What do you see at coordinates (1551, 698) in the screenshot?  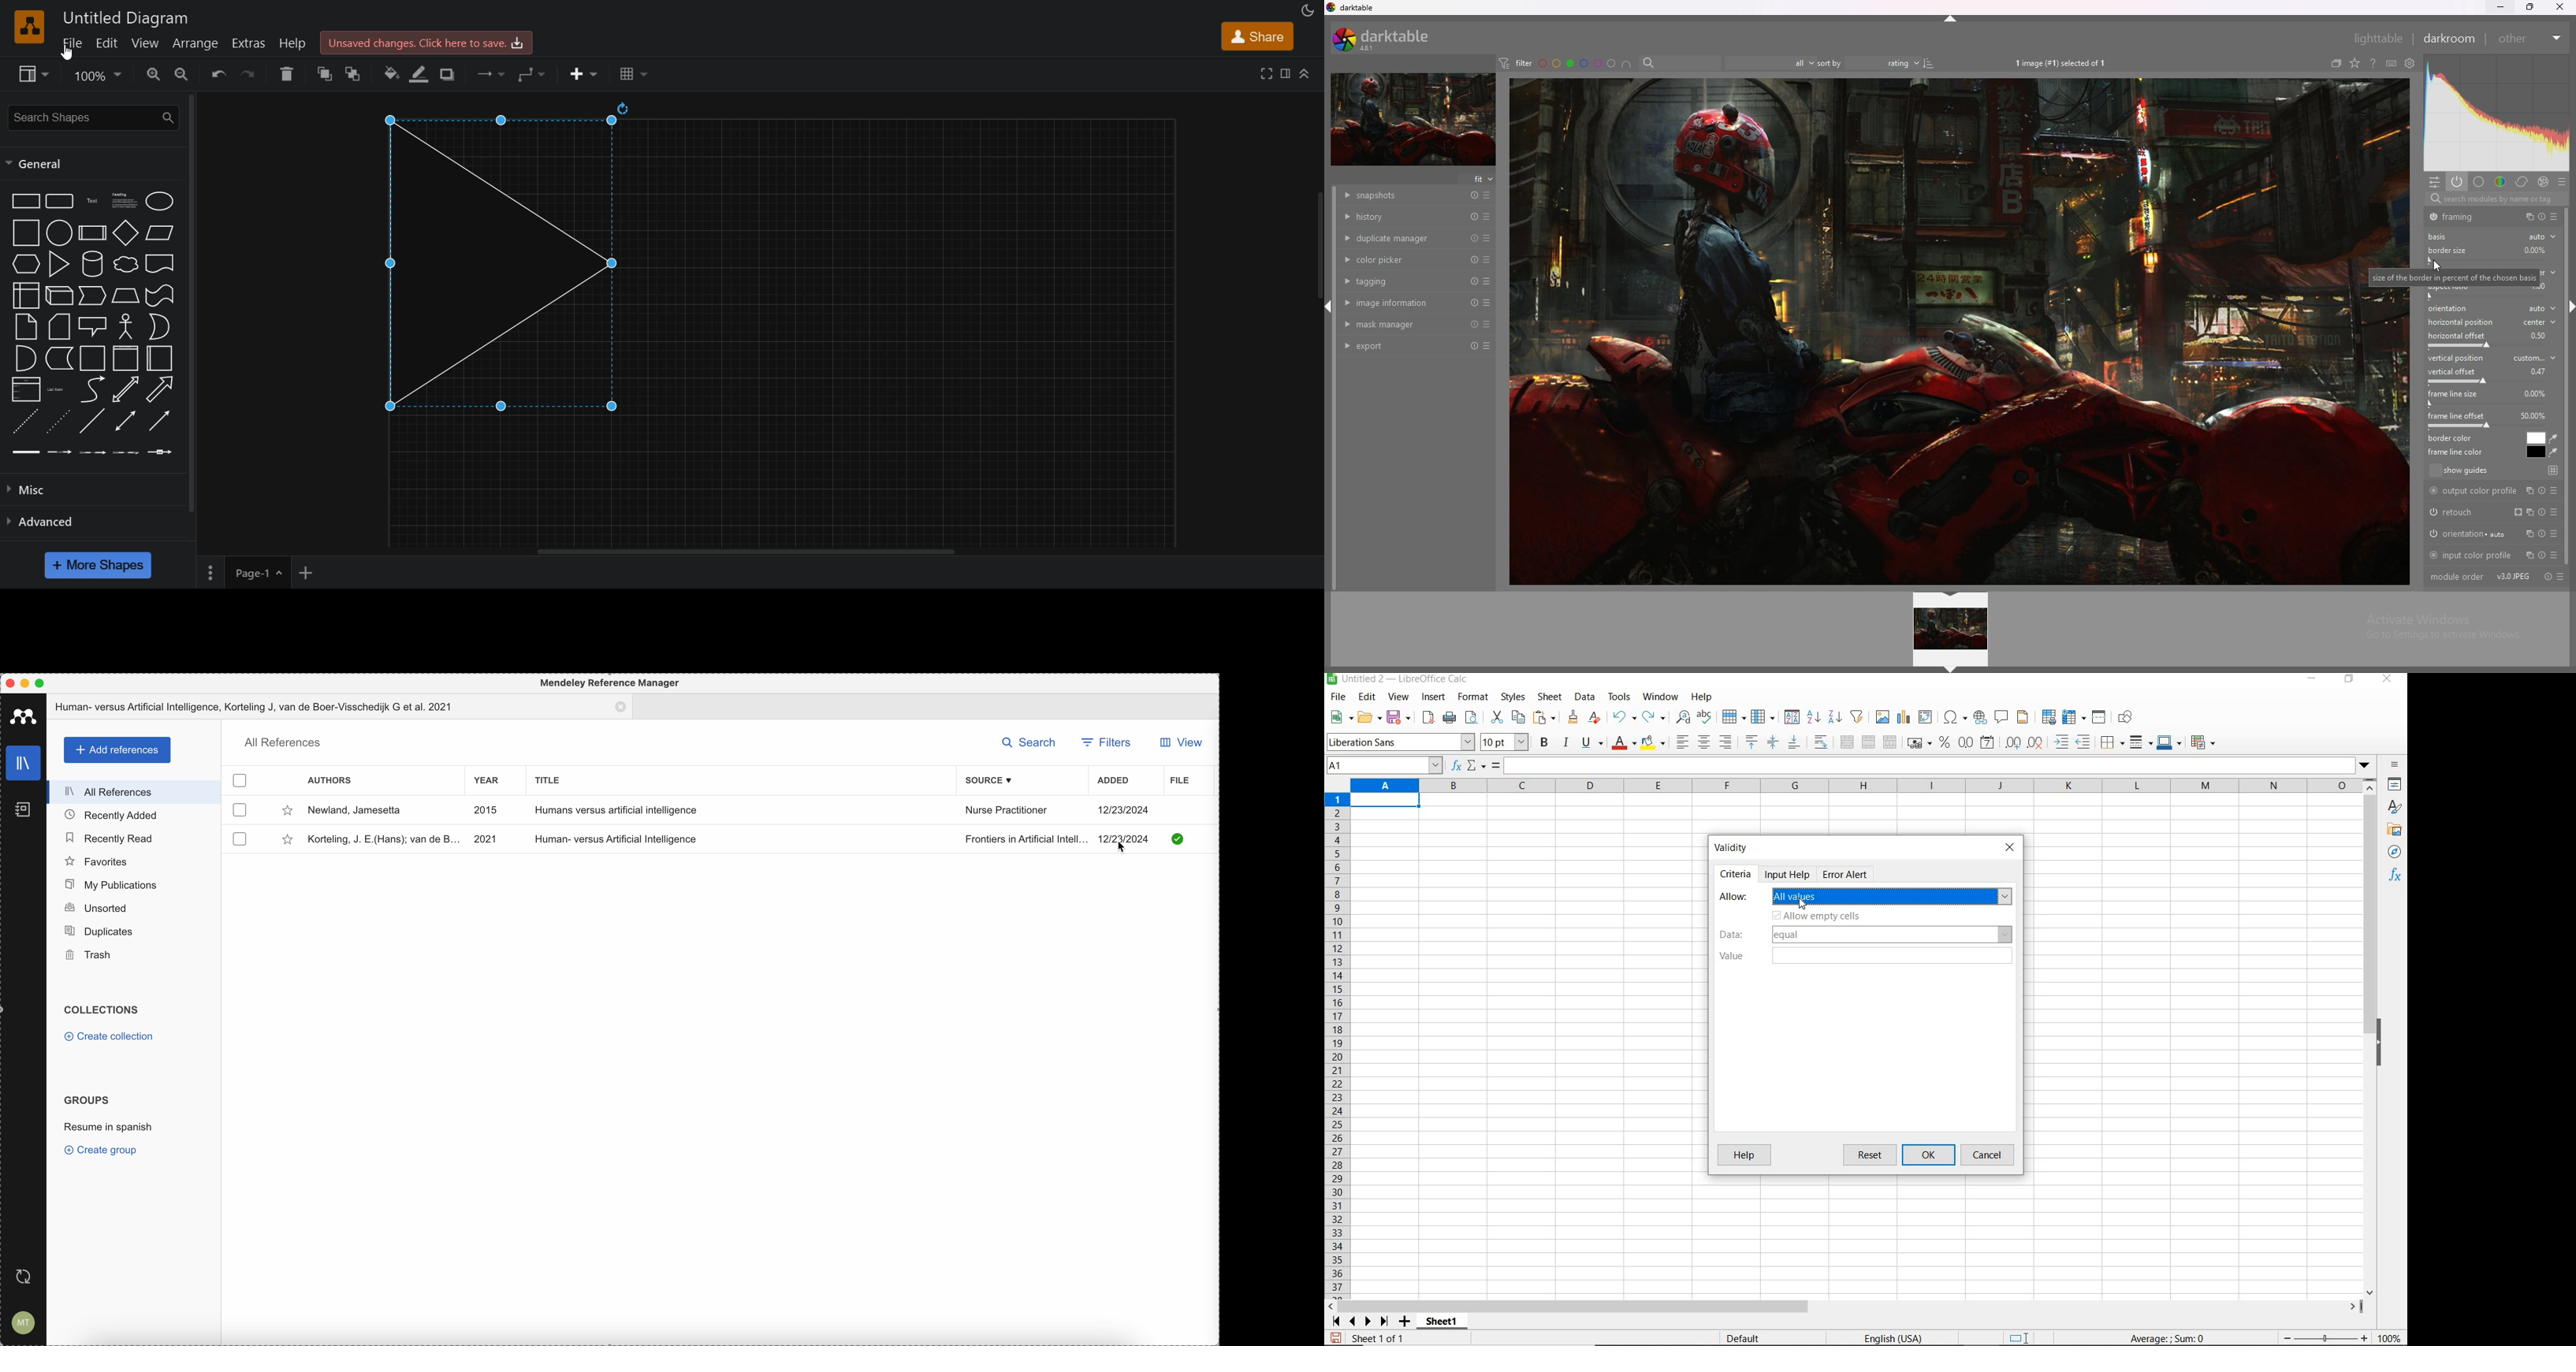 I see `sheet` at bounding box center [1551, 698].